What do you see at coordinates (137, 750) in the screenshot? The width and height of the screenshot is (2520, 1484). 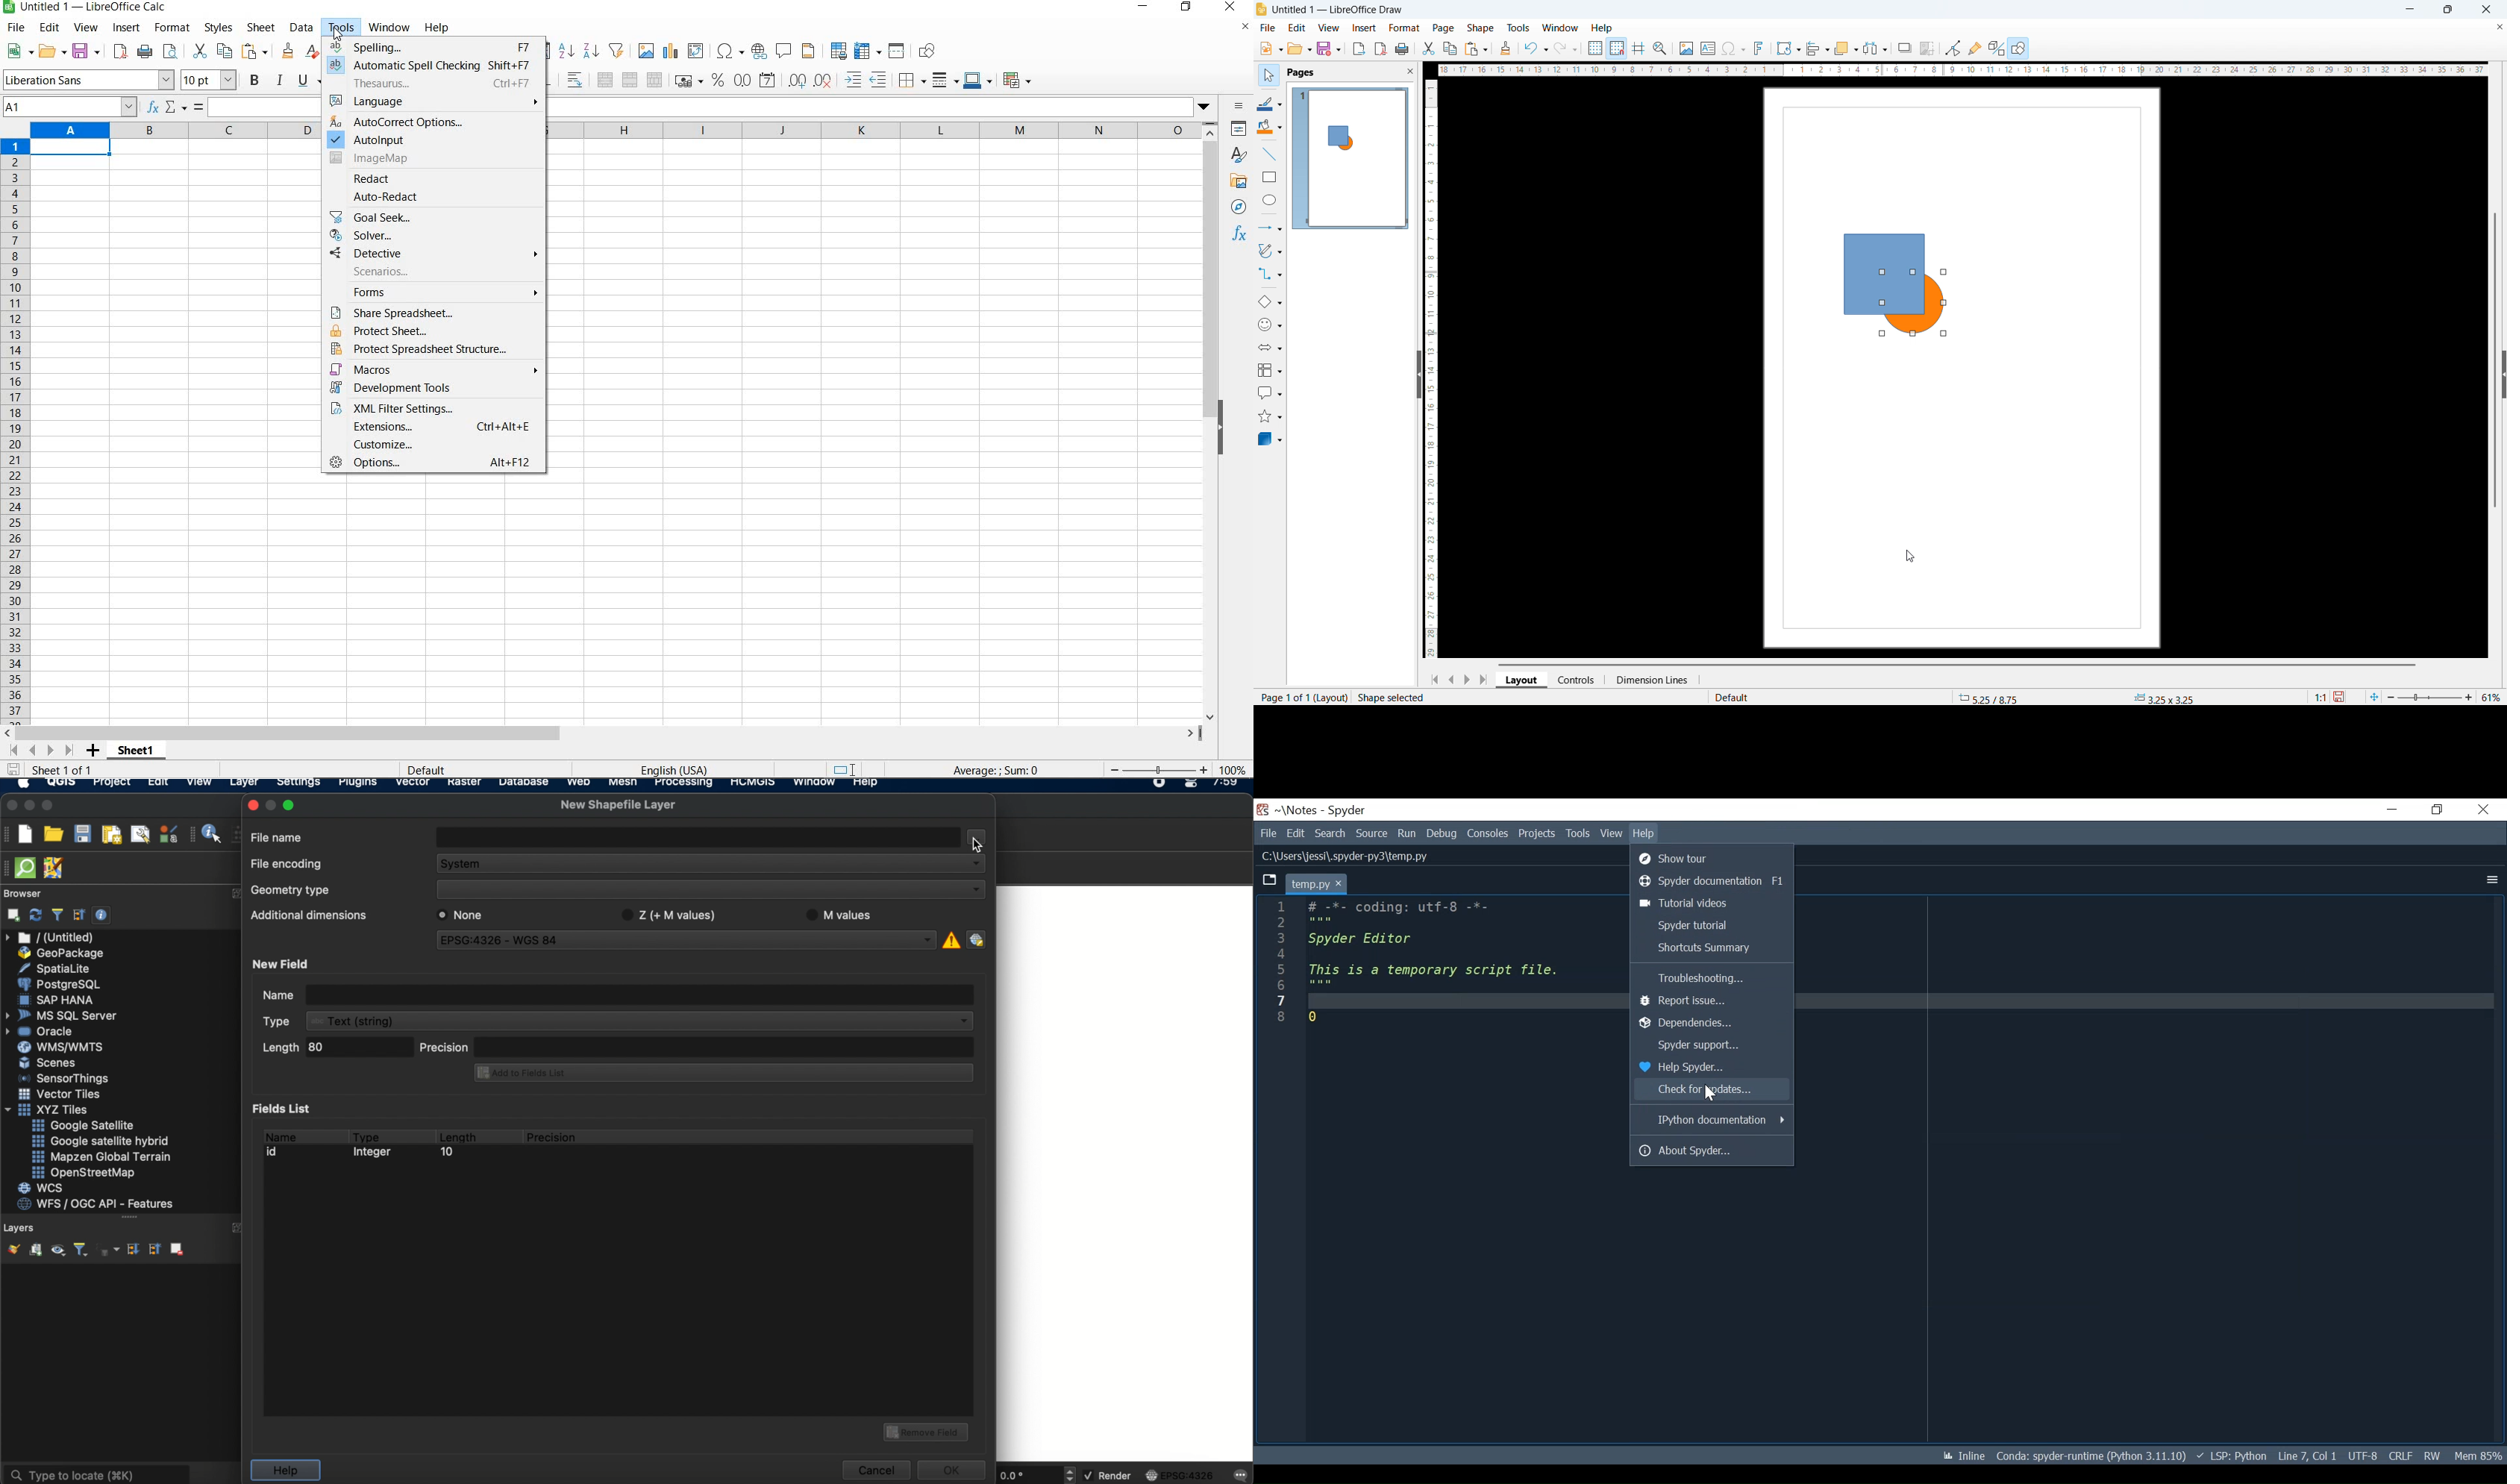 I see `SHEET1` at bounding box center [137, 750].